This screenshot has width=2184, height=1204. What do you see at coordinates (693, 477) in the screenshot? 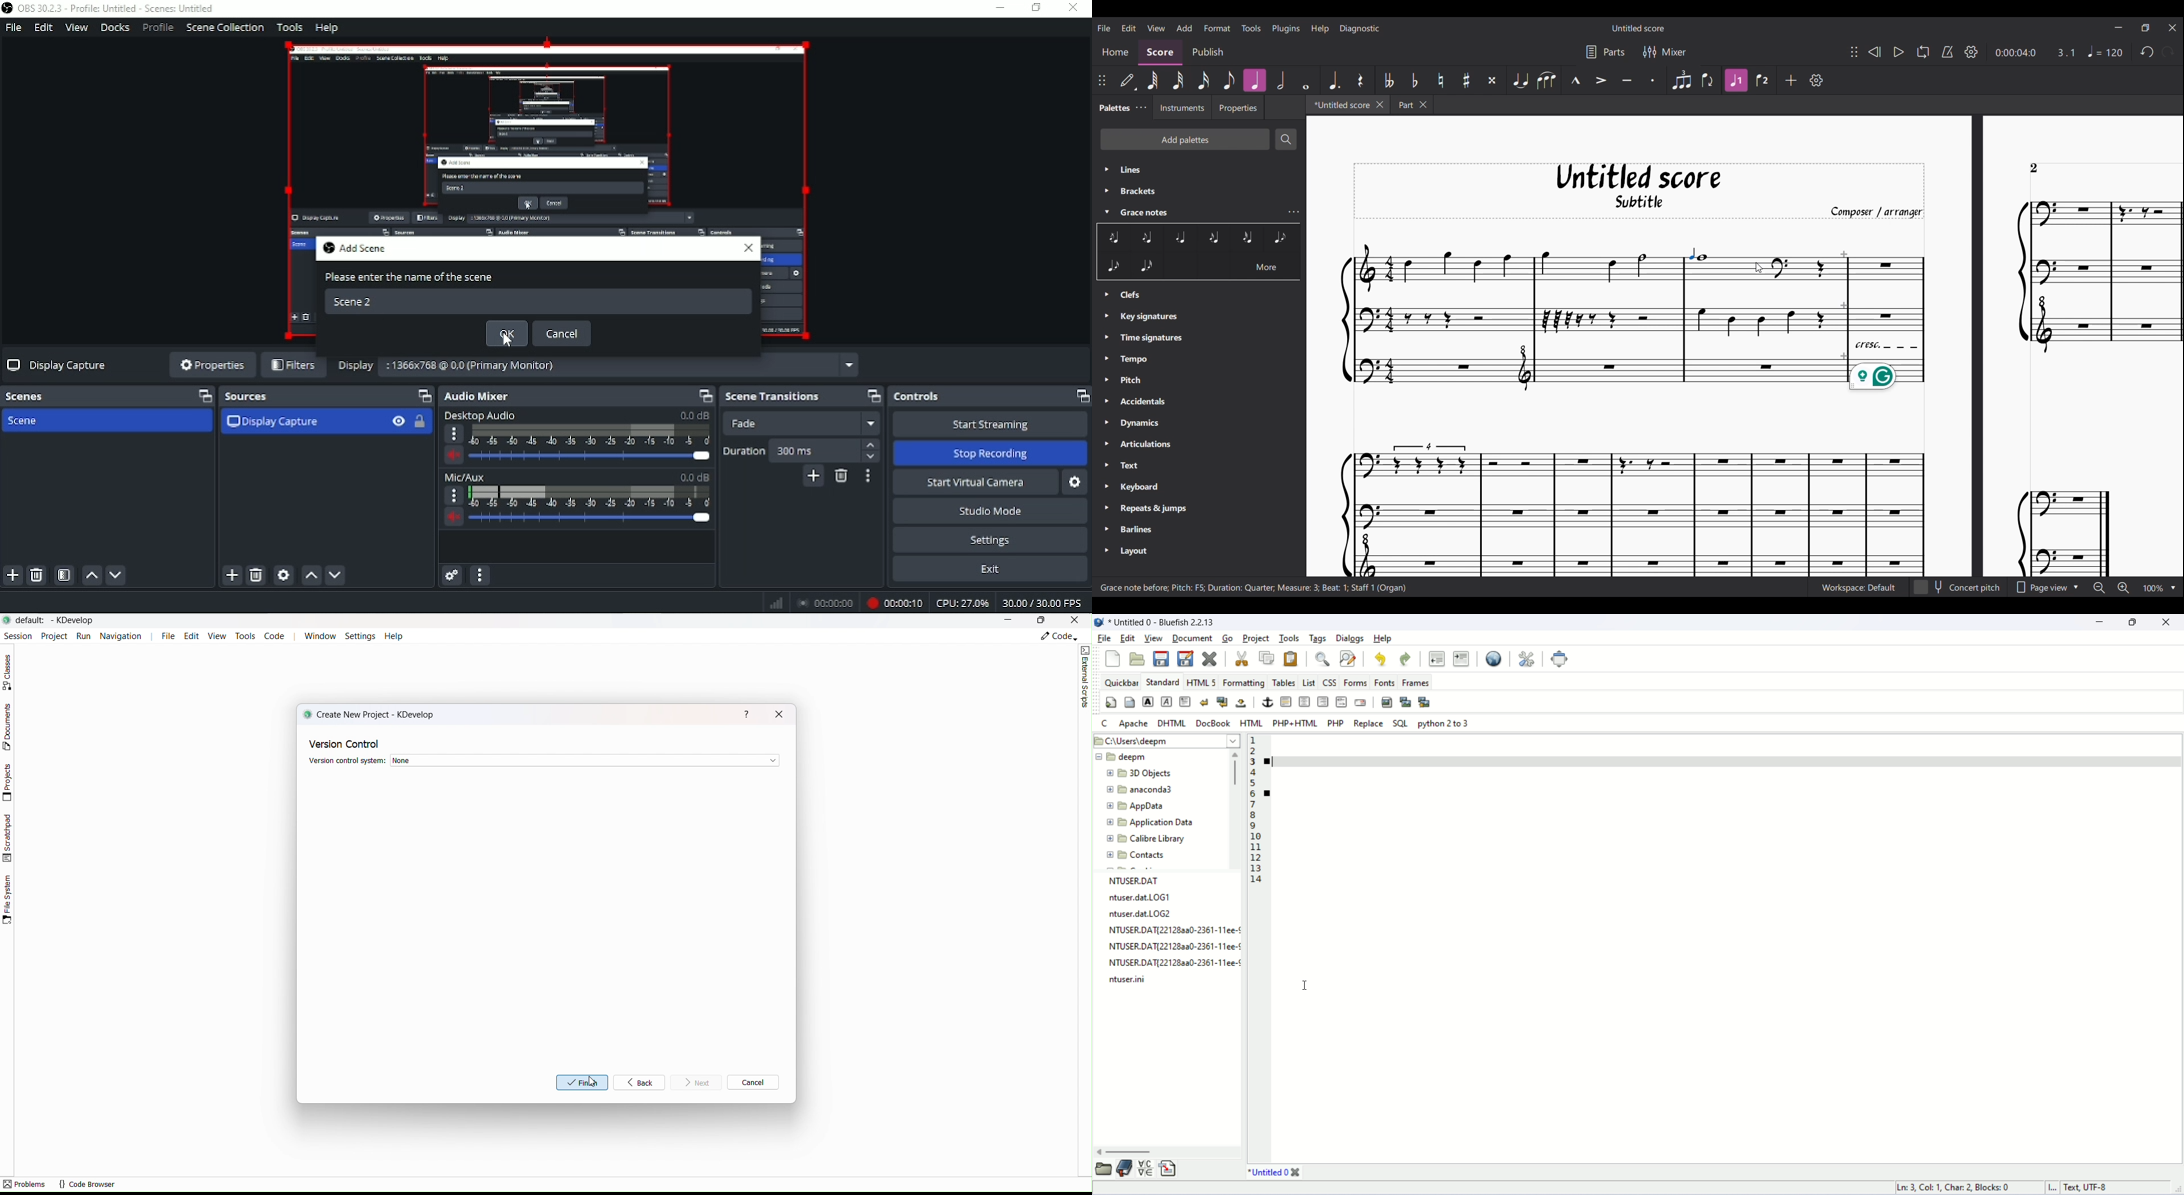
I see `0.0 dB` at bounding box center [693, 477].